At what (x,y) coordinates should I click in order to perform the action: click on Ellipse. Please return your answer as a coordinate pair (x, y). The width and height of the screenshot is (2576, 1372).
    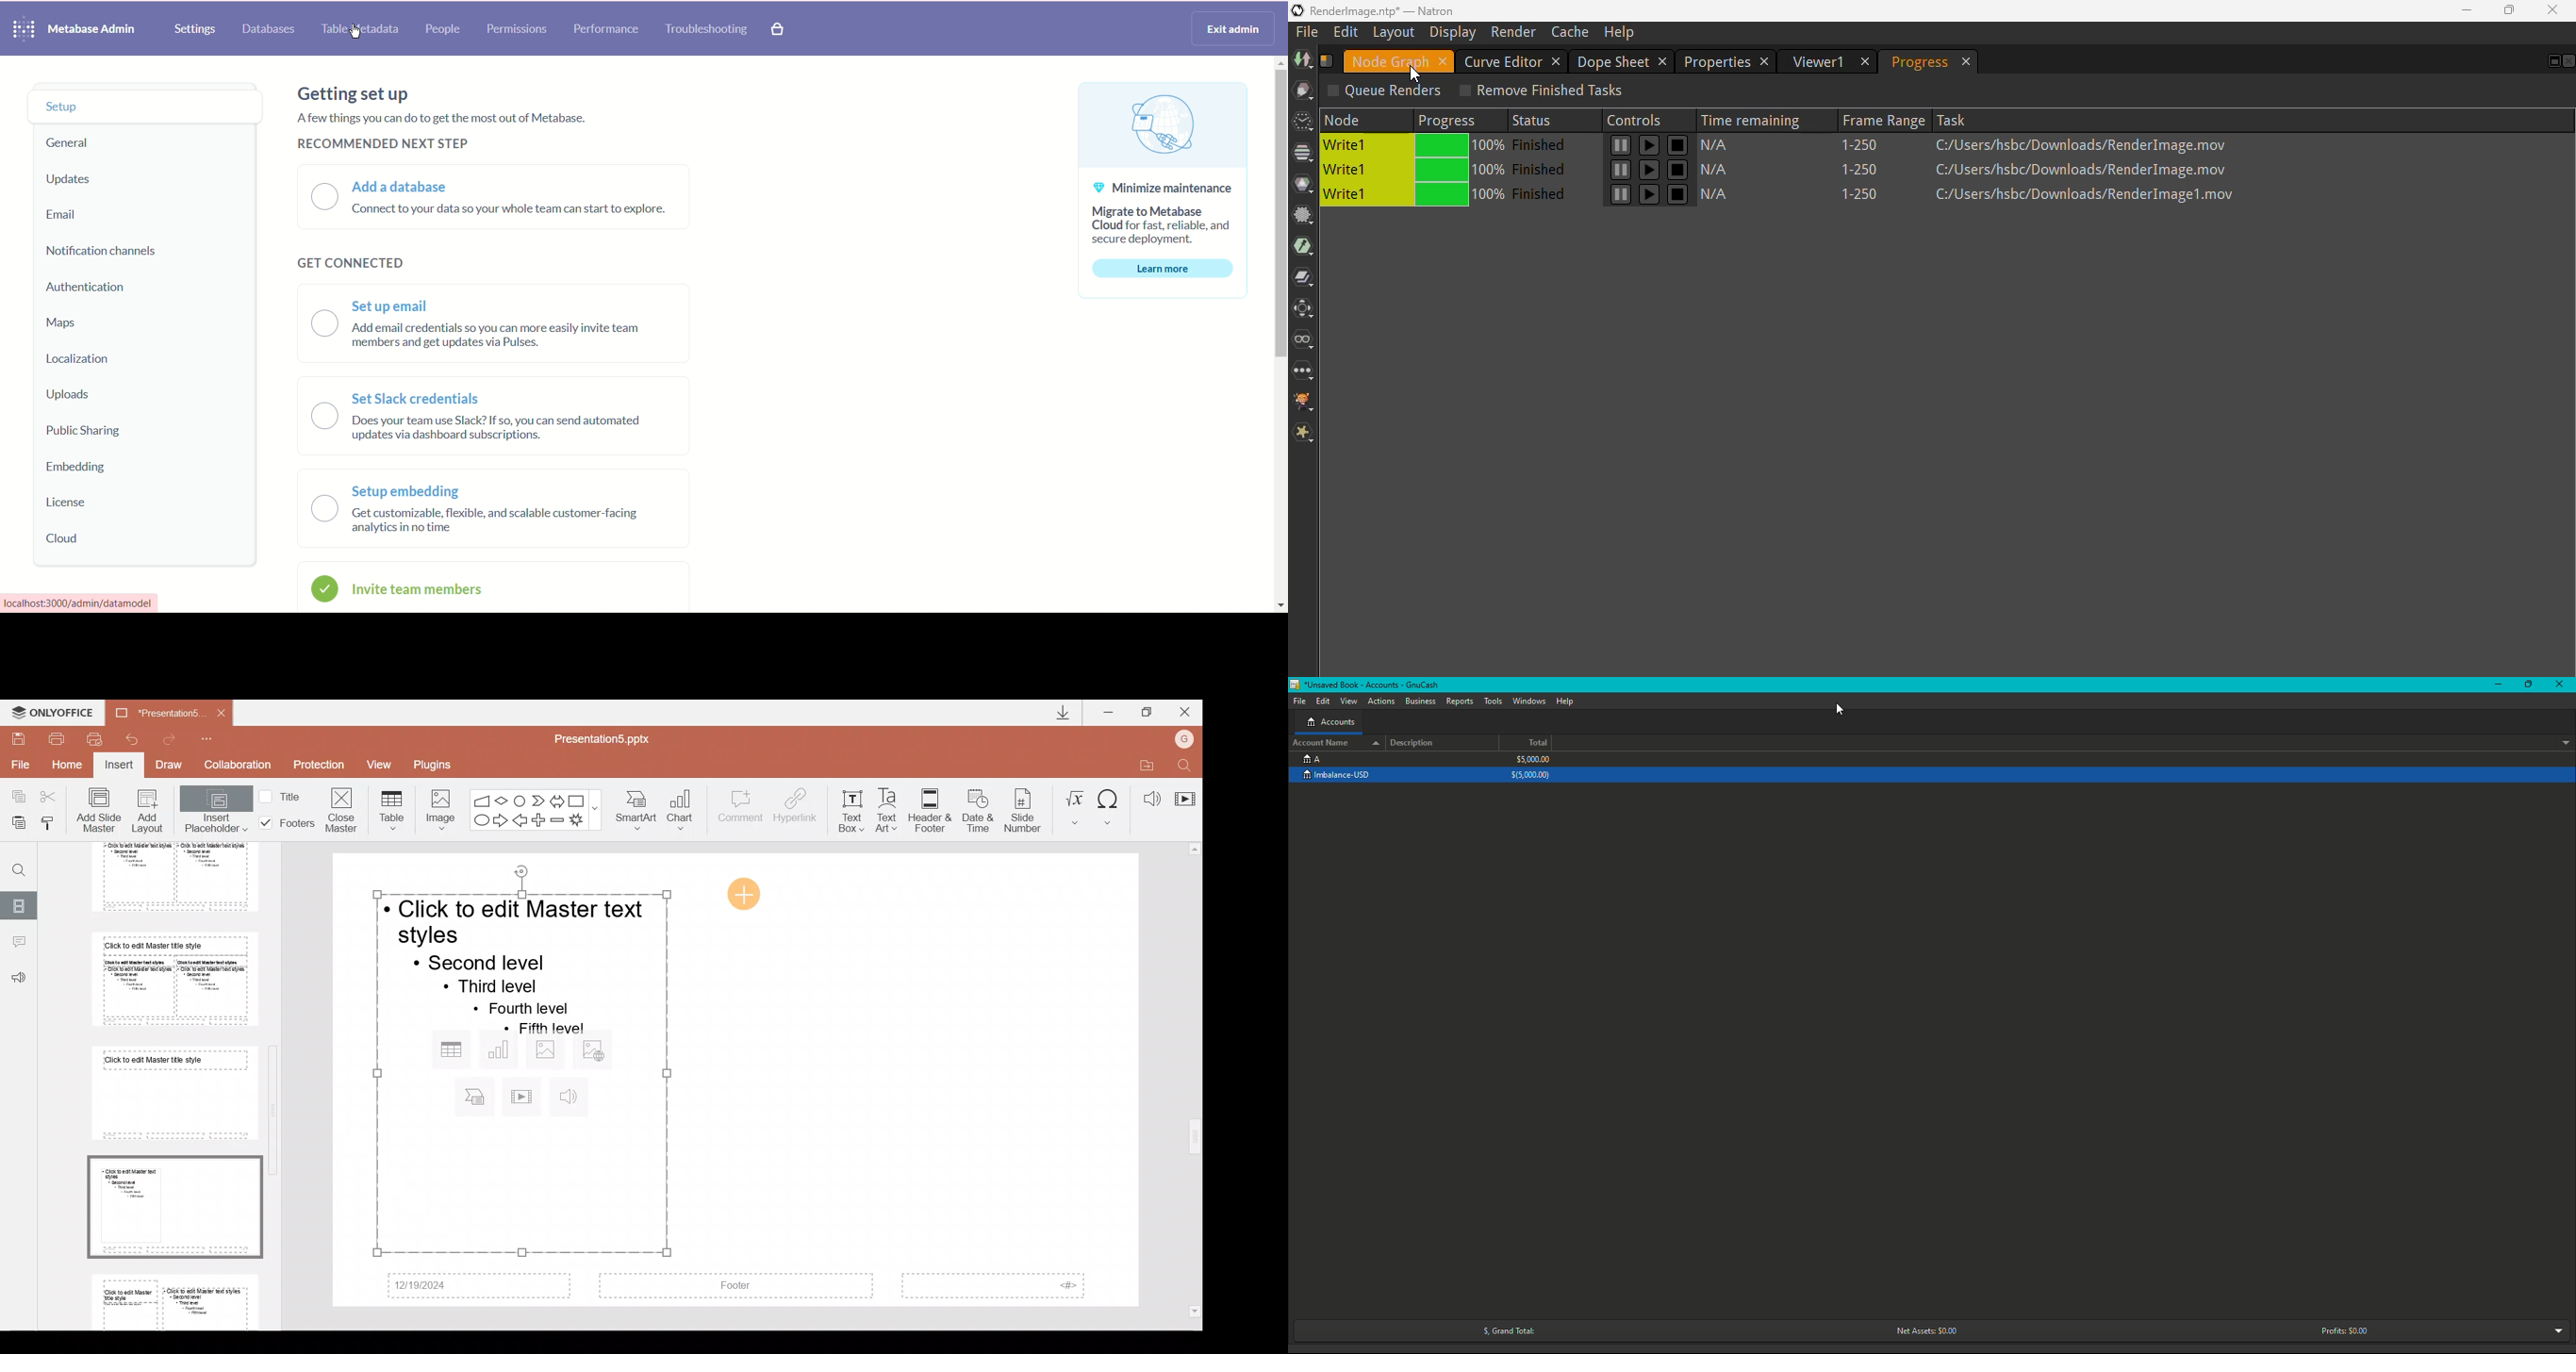
    Looking at the image, I should click on (480, 821).